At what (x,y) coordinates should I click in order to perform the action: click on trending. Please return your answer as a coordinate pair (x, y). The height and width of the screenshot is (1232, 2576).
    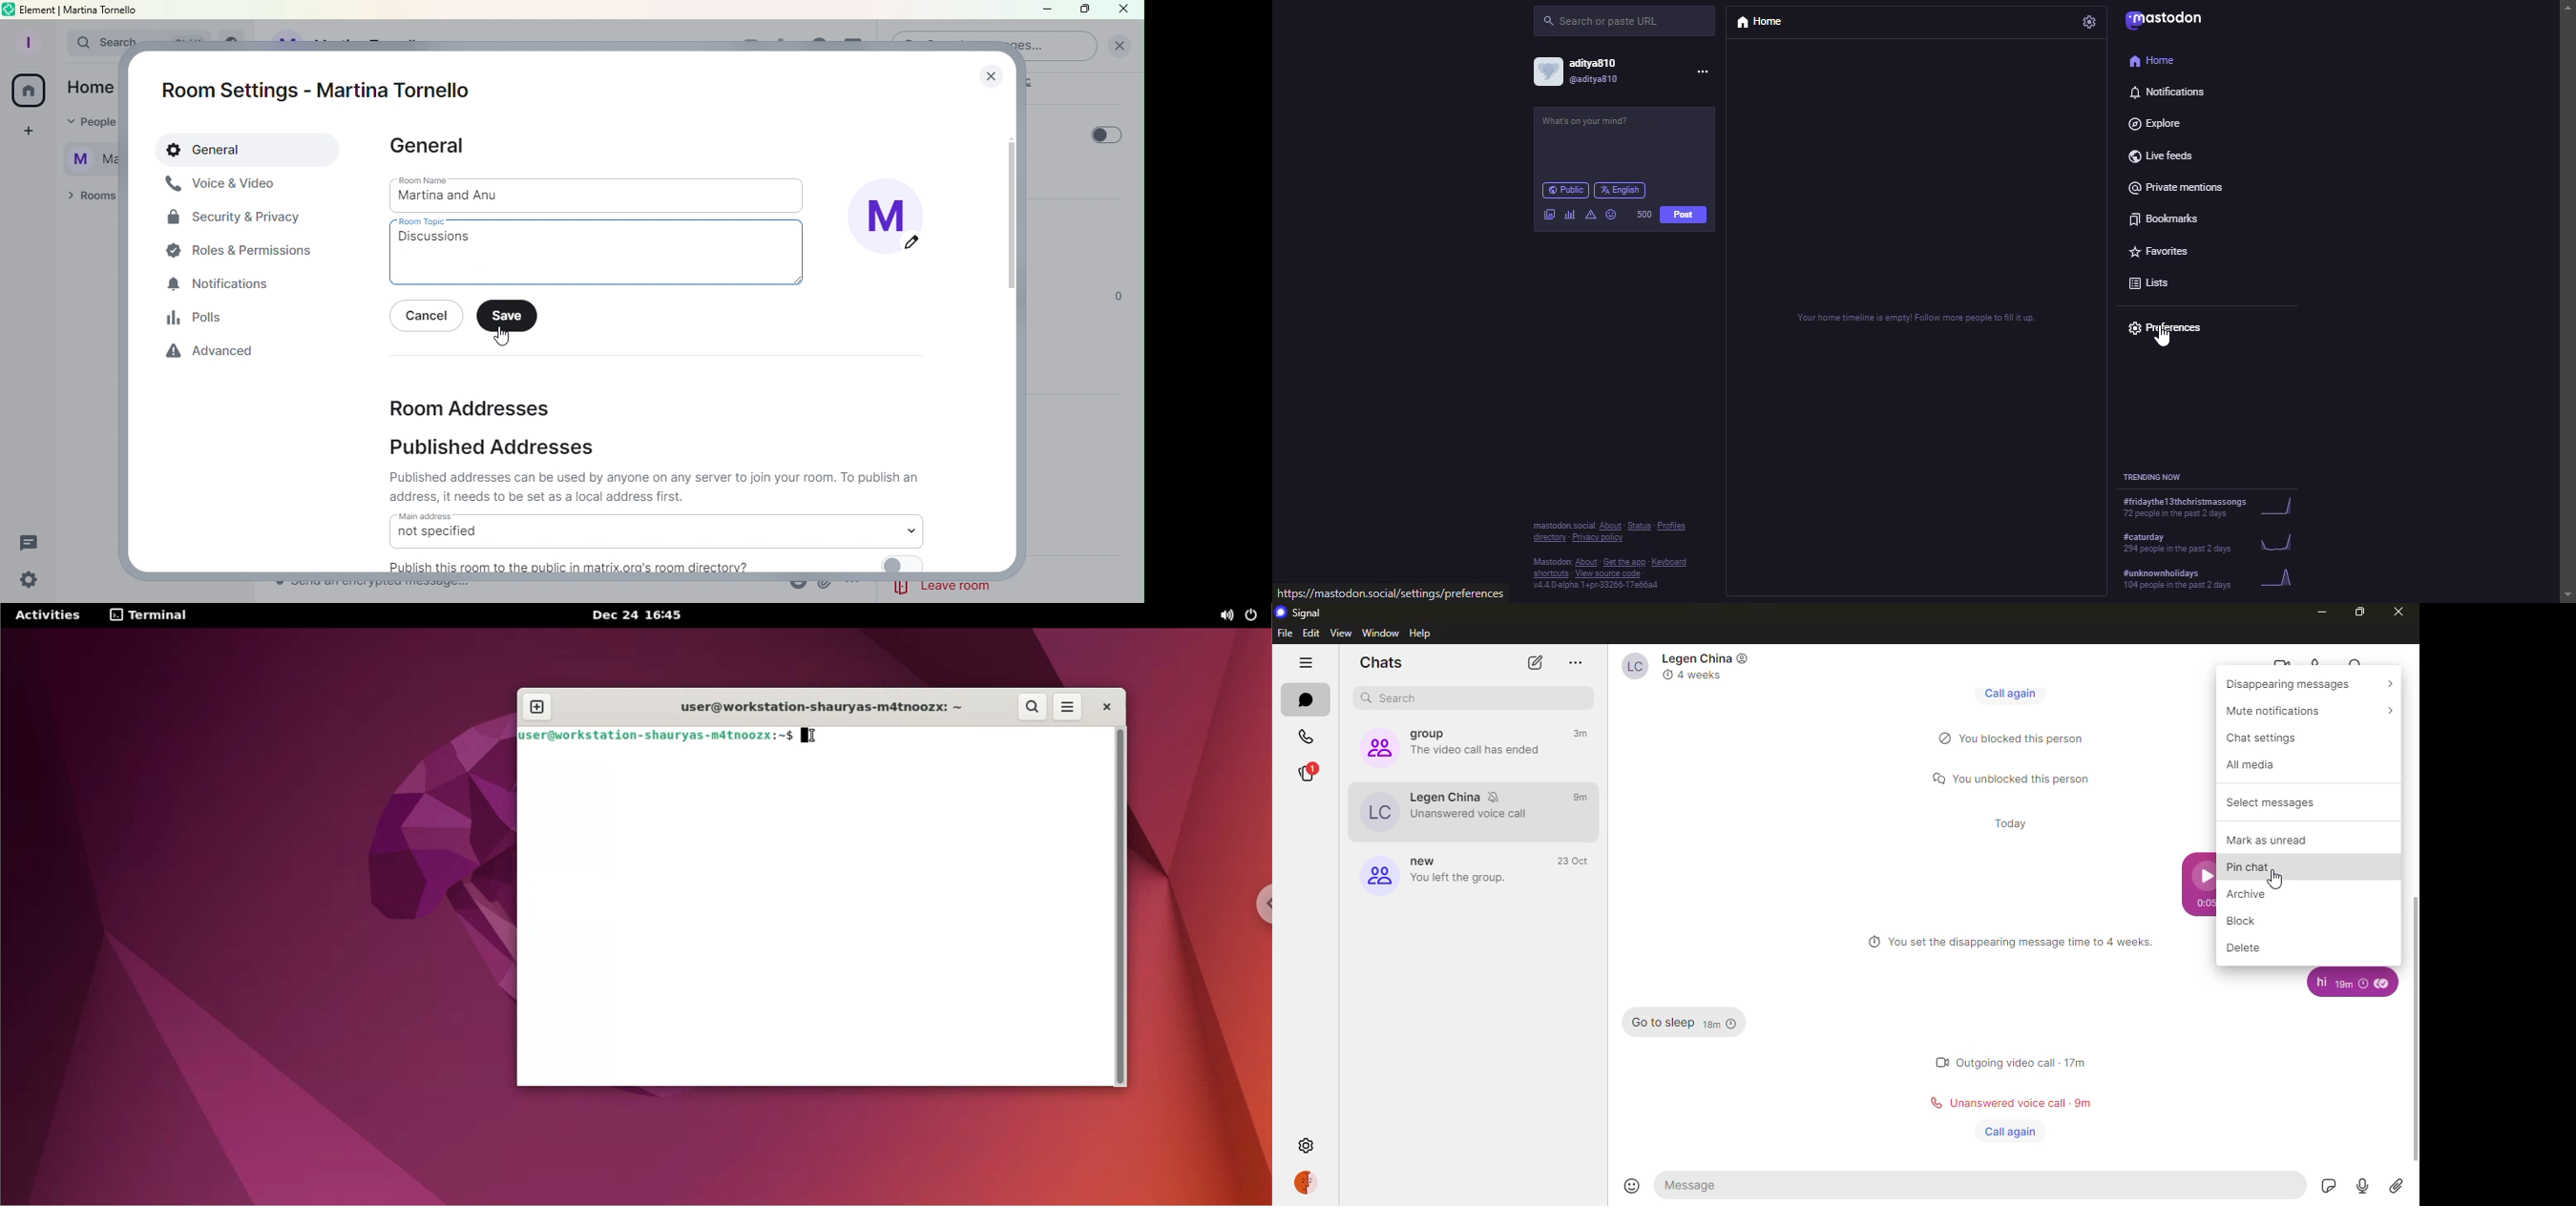
    Looking at the image, I should click on (2207, 507).